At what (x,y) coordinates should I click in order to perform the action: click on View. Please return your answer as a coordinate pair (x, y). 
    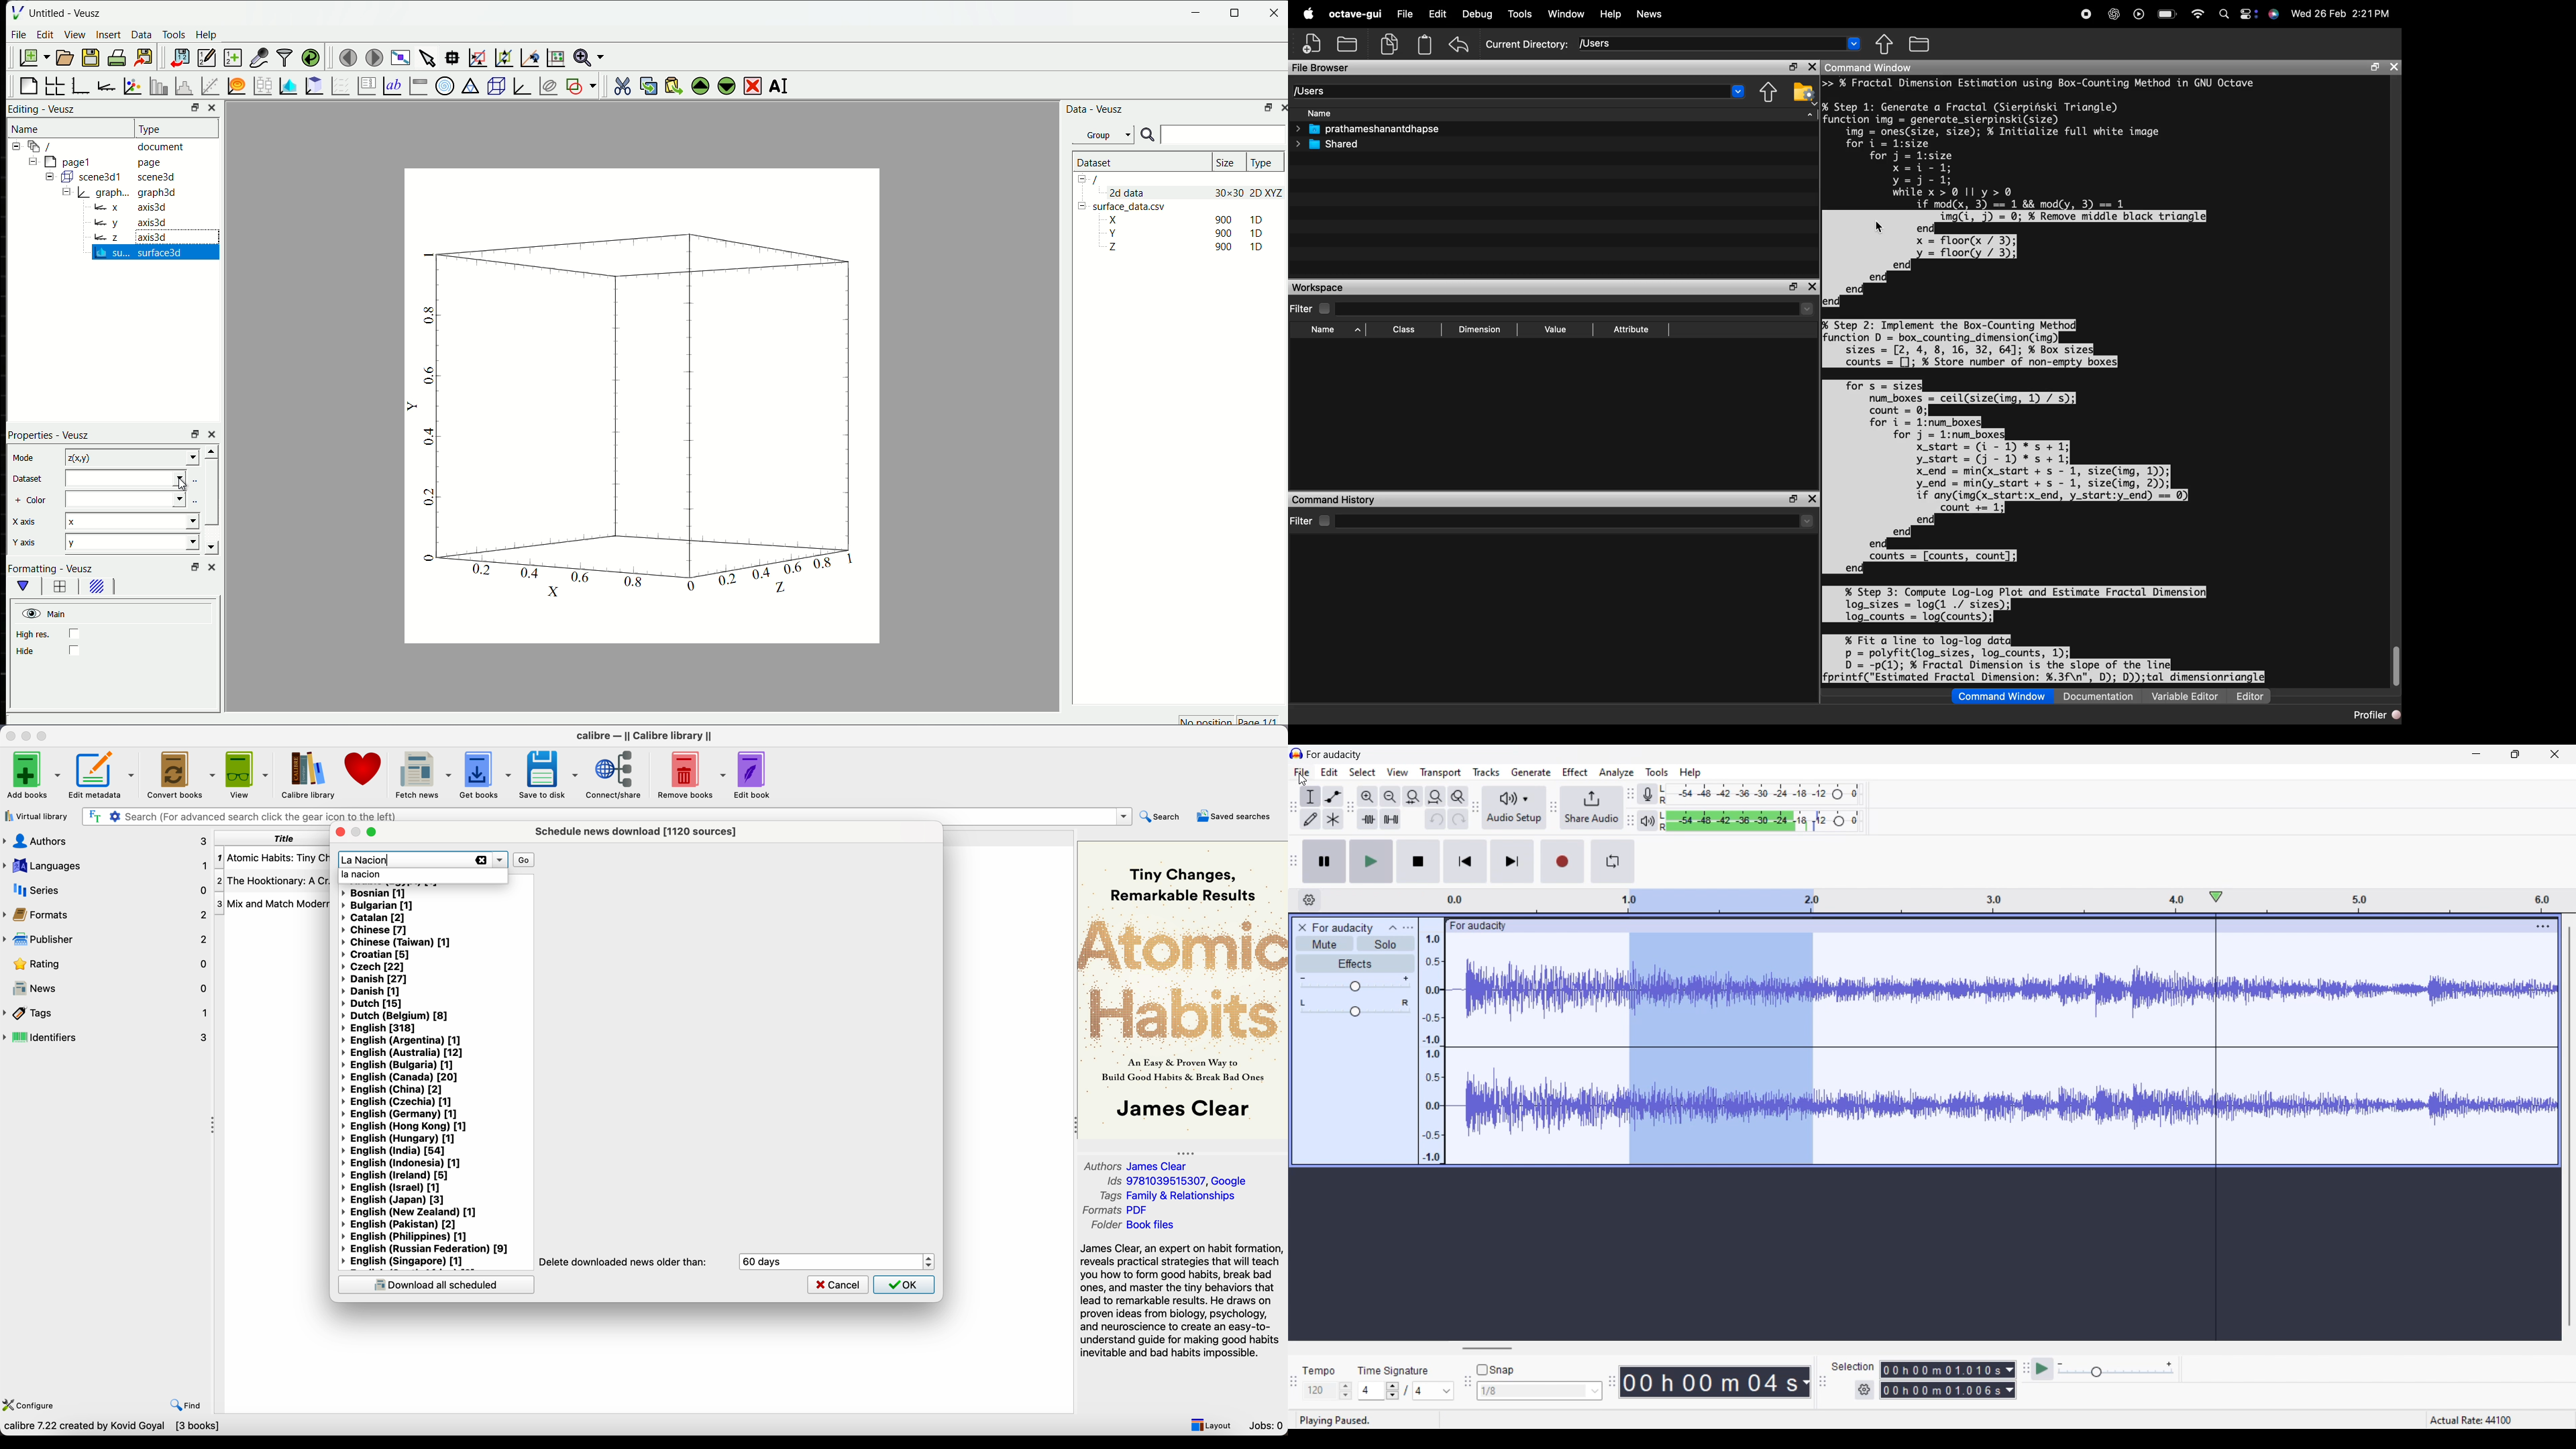
    Looking at the image, I should click on (76, 34).